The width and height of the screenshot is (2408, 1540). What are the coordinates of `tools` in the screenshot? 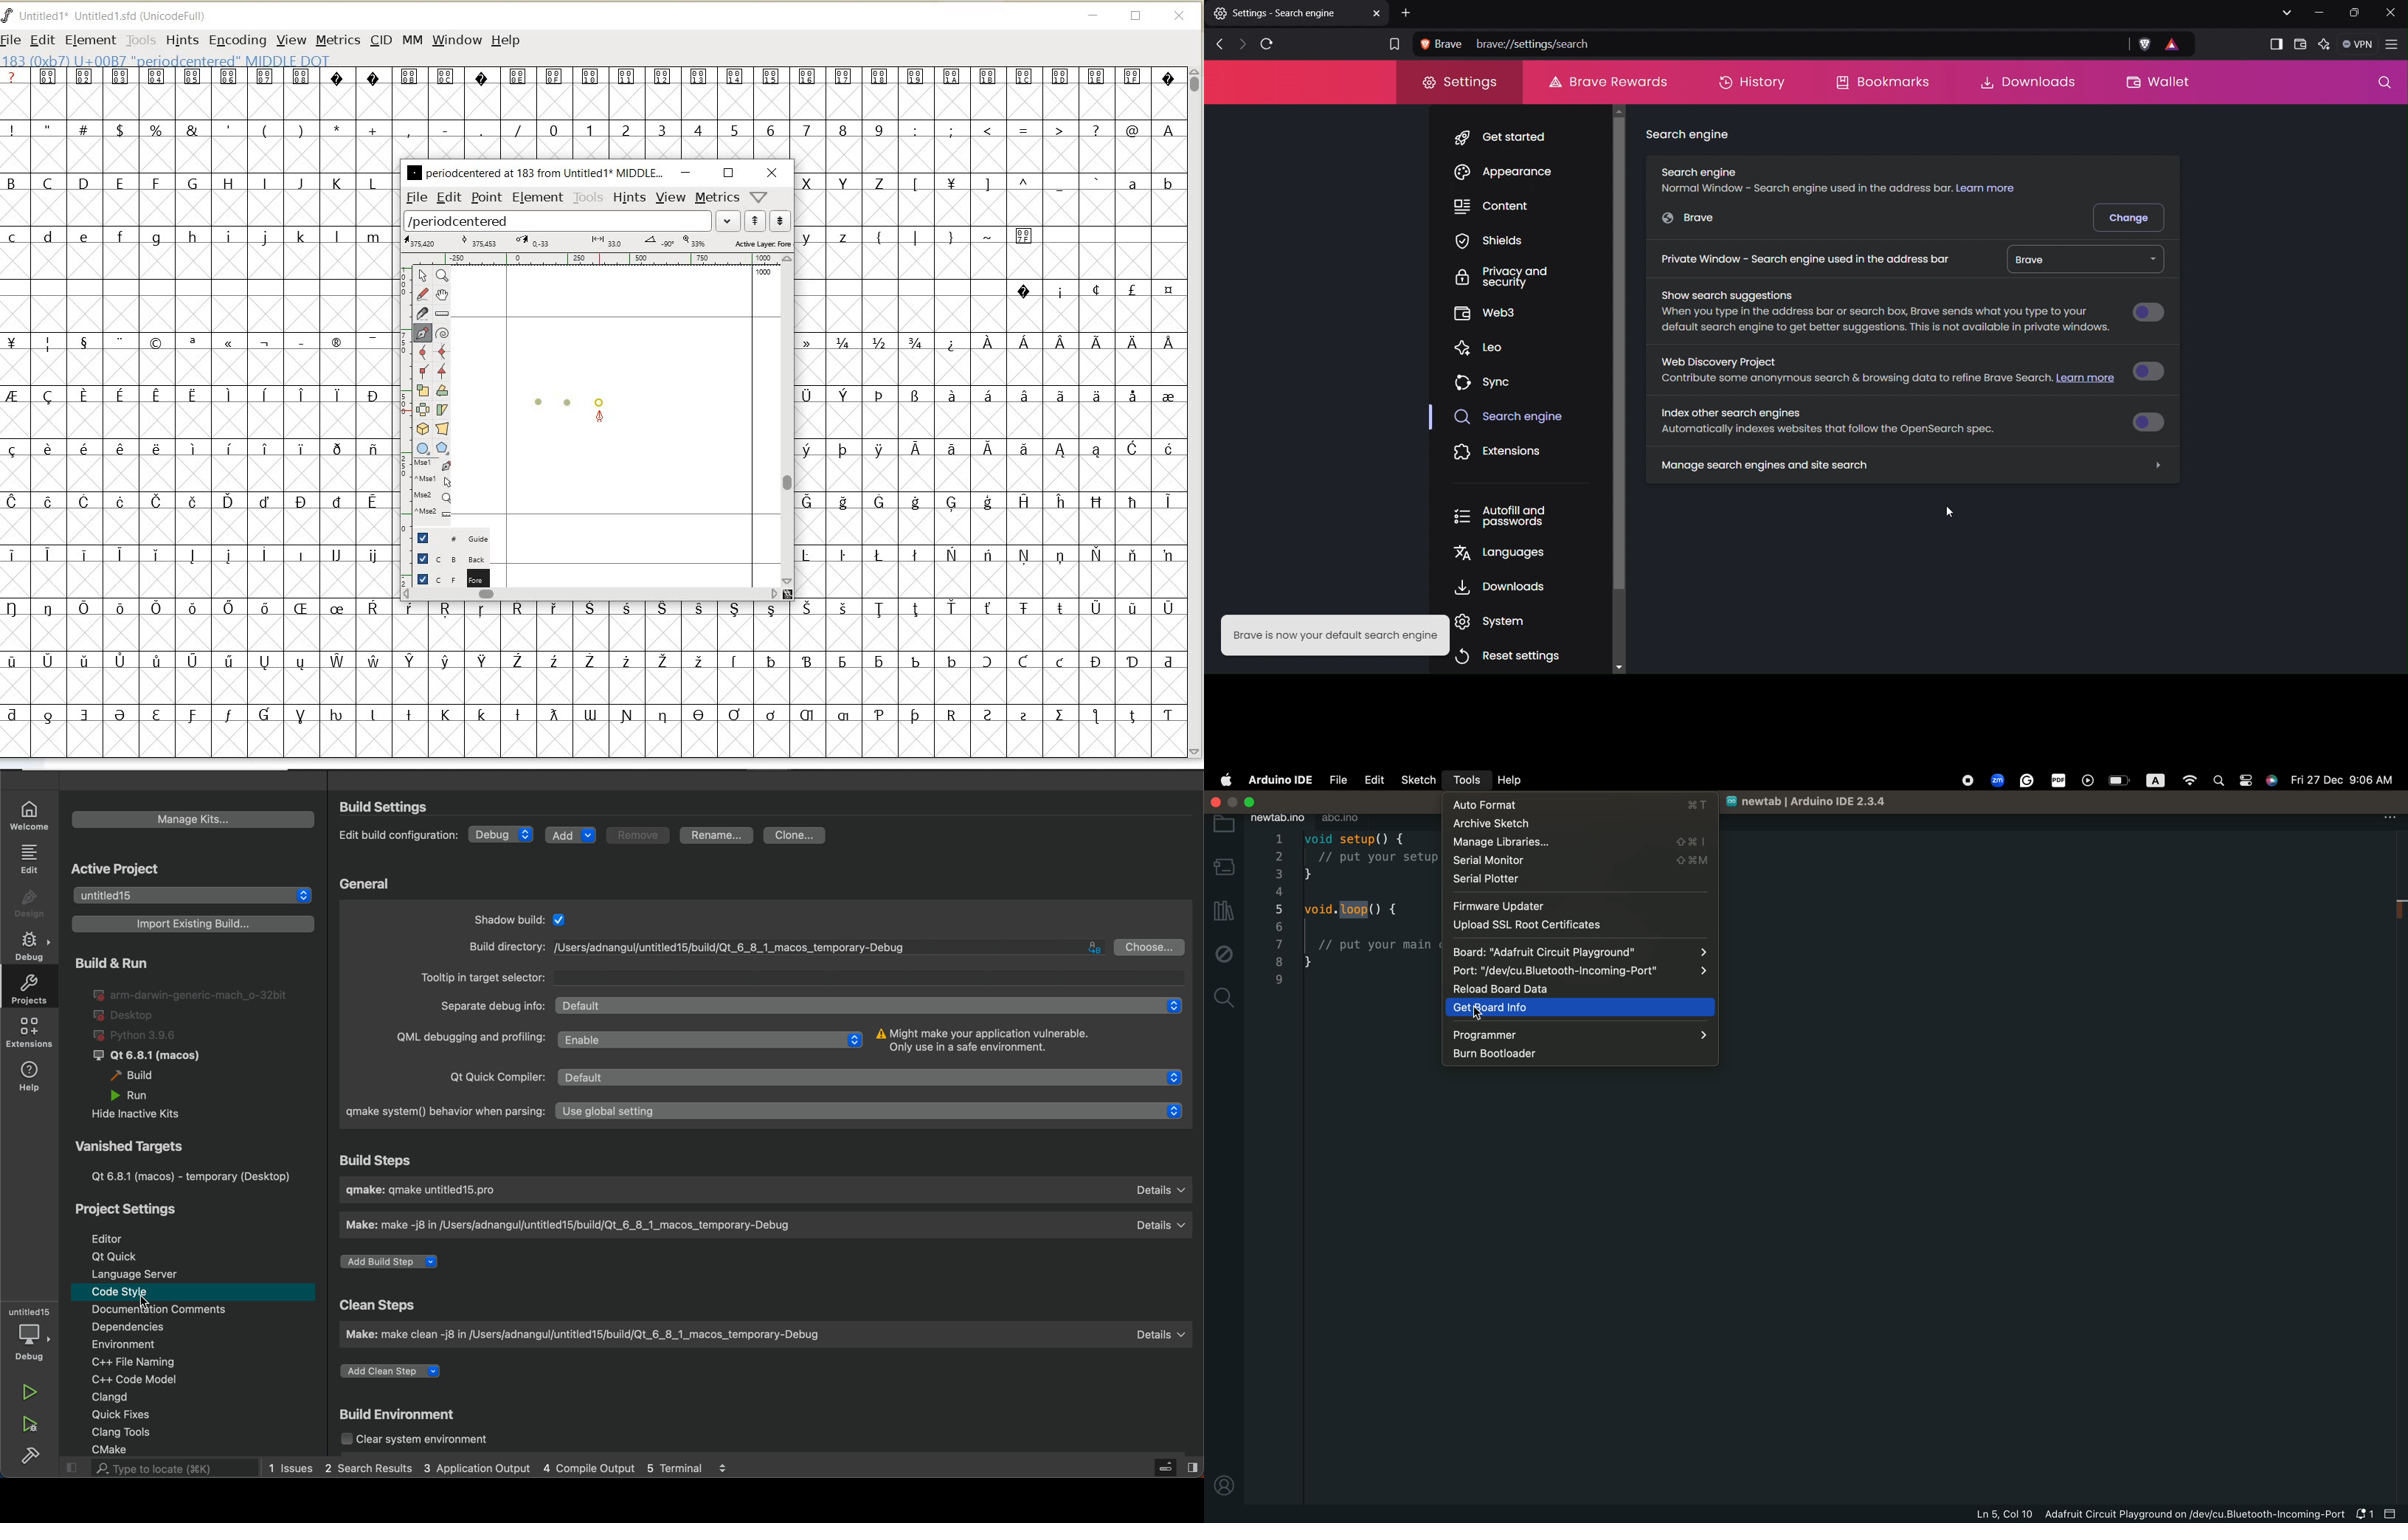 It's located at (1465, 781).